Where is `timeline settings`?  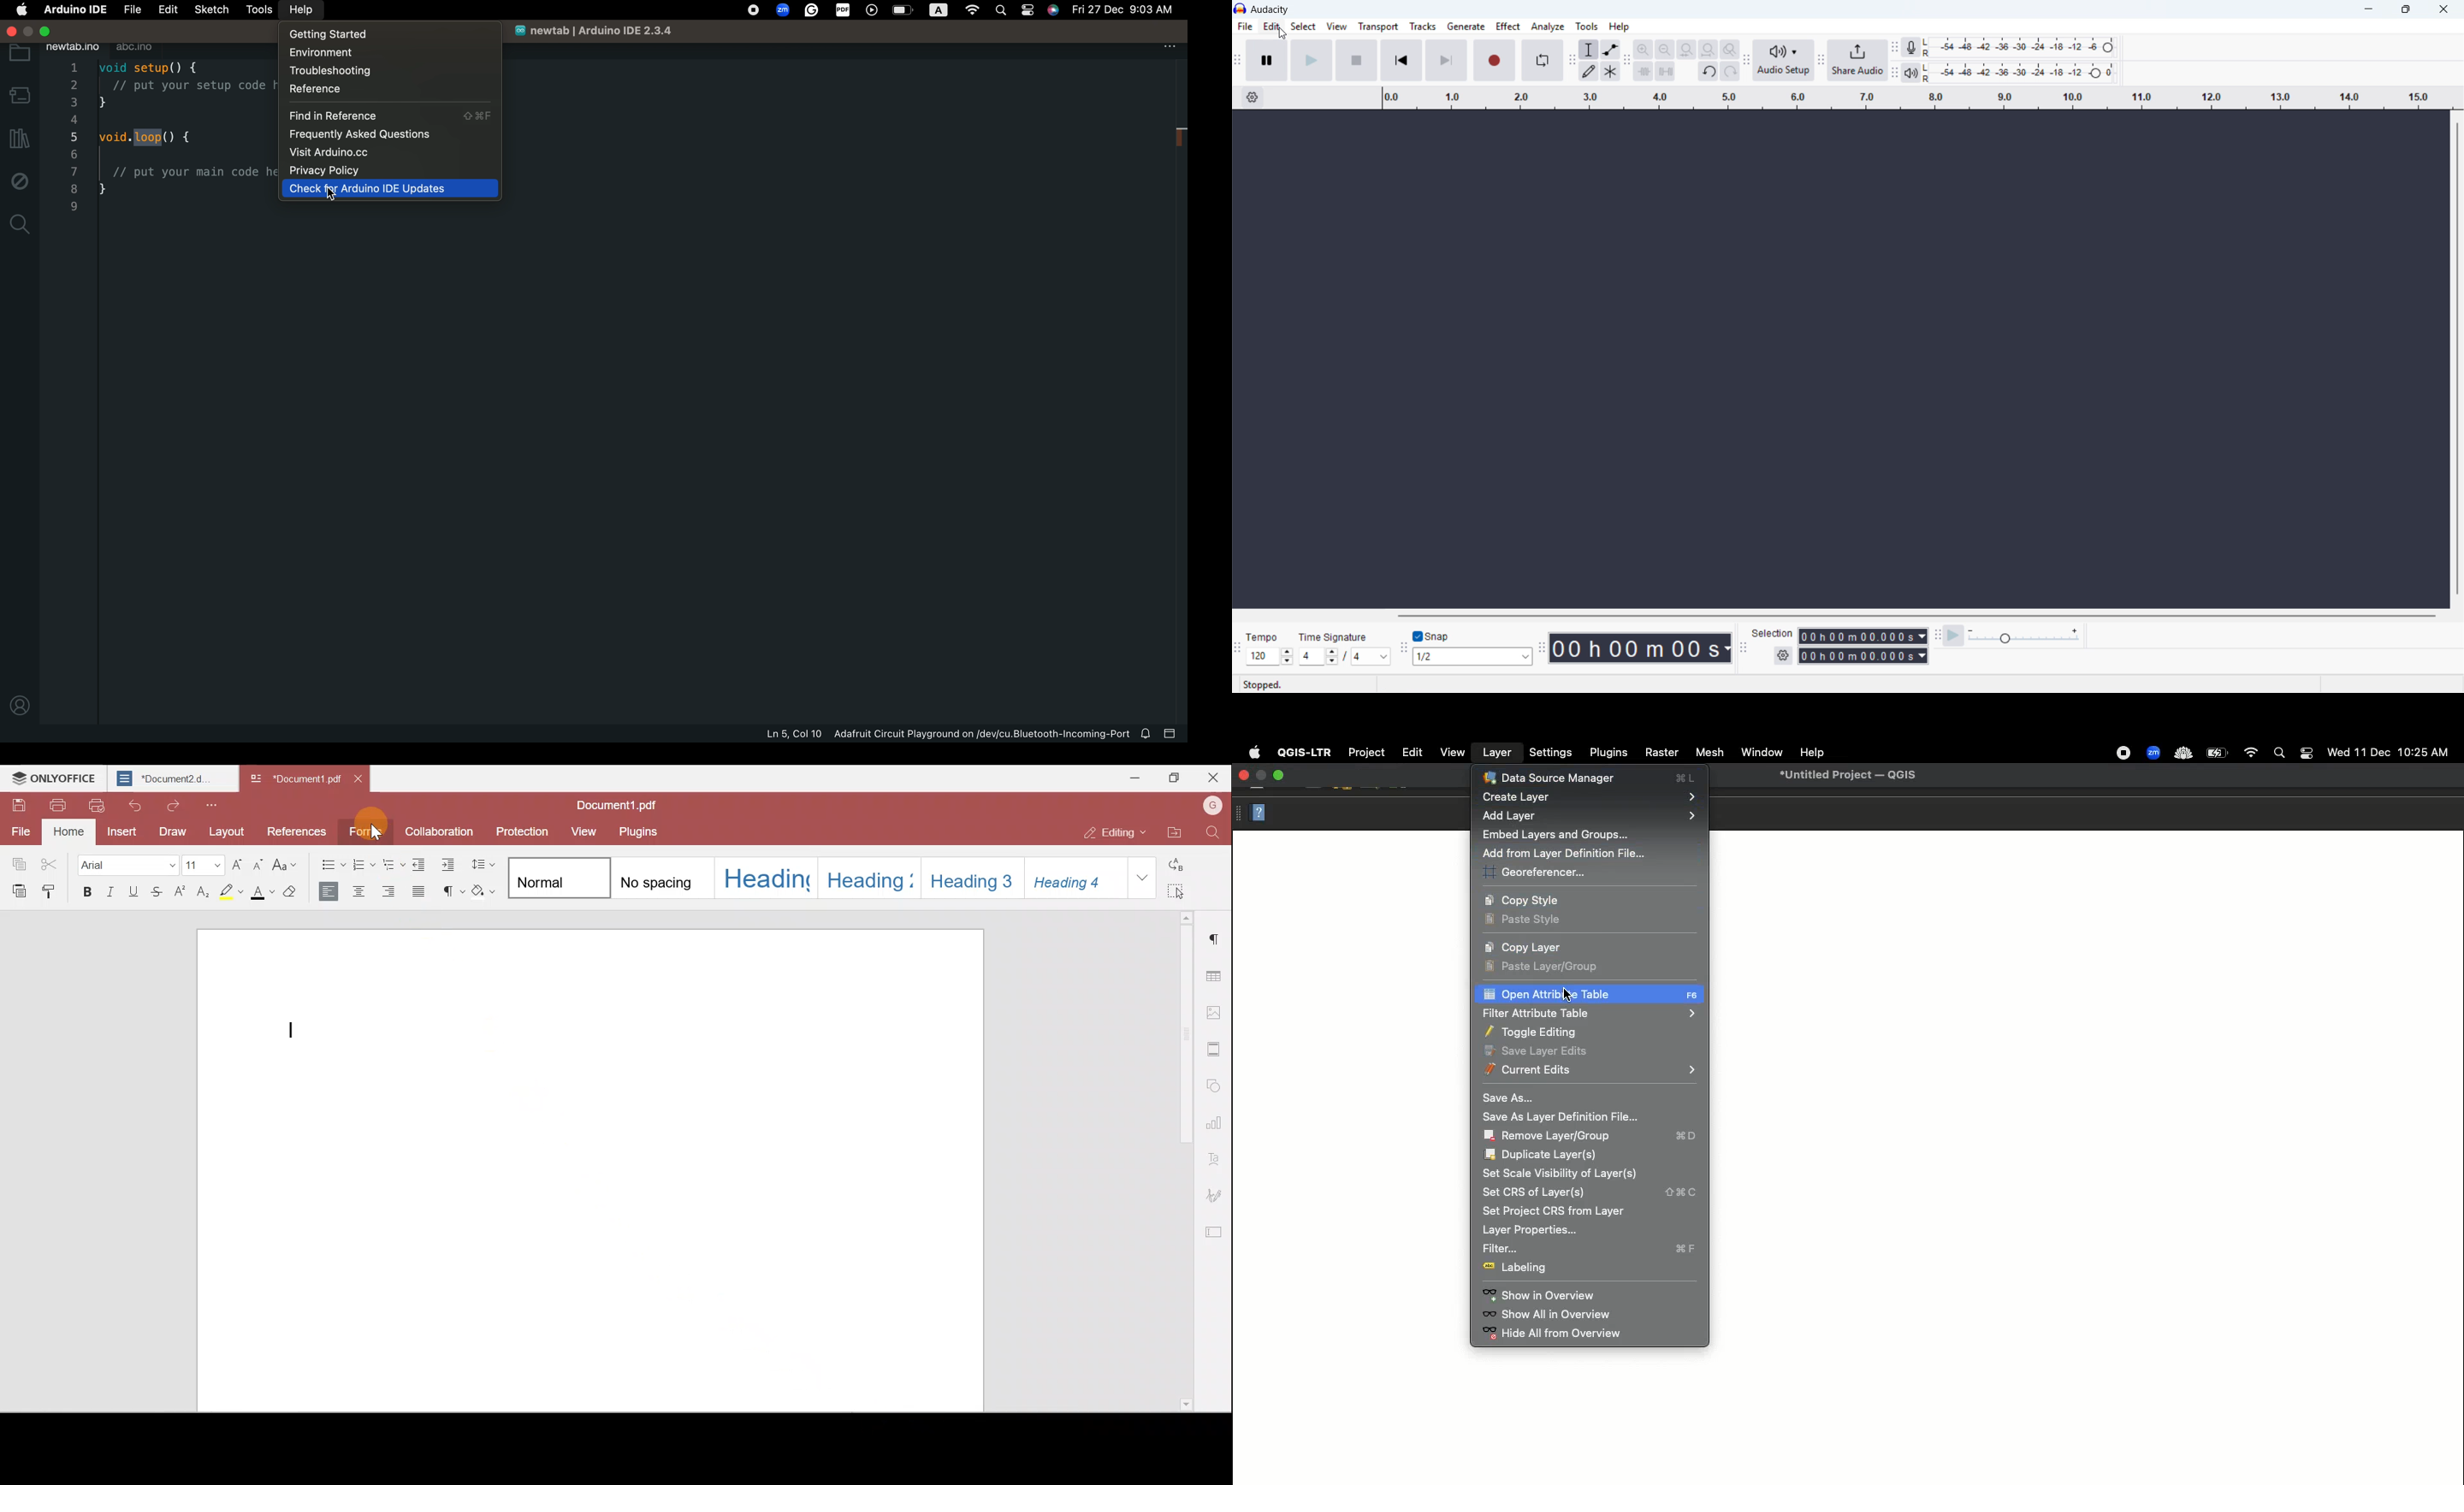
timeline settings is located at coordinates (1252, 98).